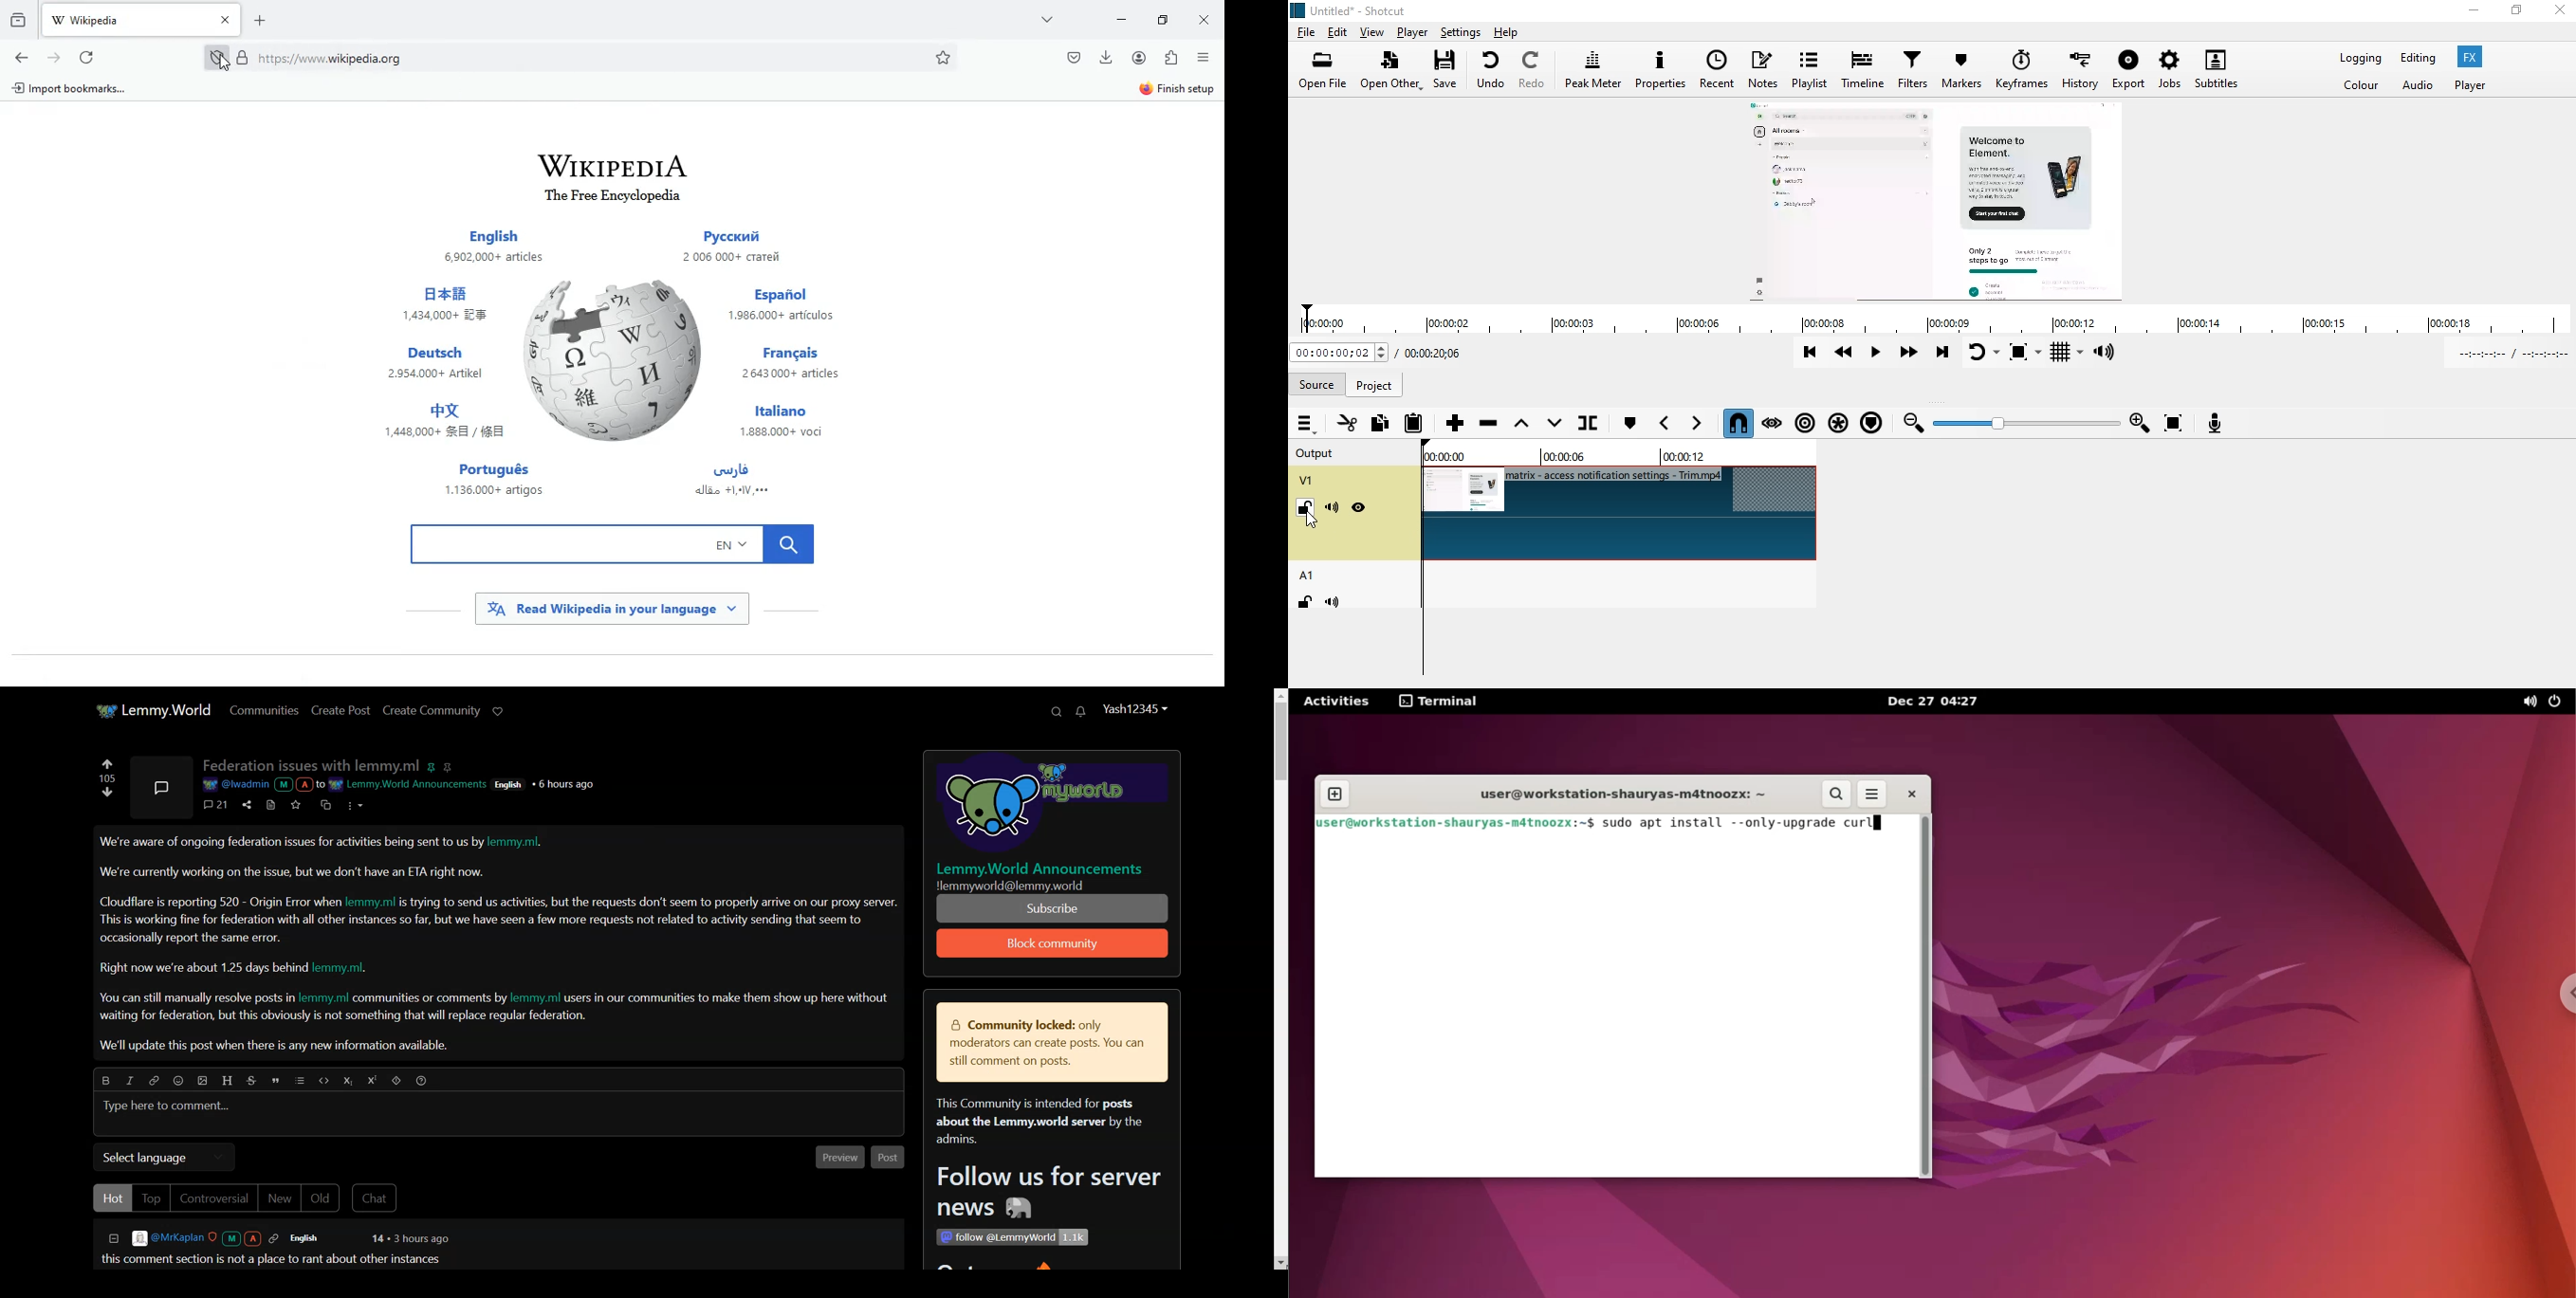 The height and width of the screenshot is (1316, 2576). Describe the element at coordinates (1551, 424) in the screenshot. I see `overwrite` at that location.